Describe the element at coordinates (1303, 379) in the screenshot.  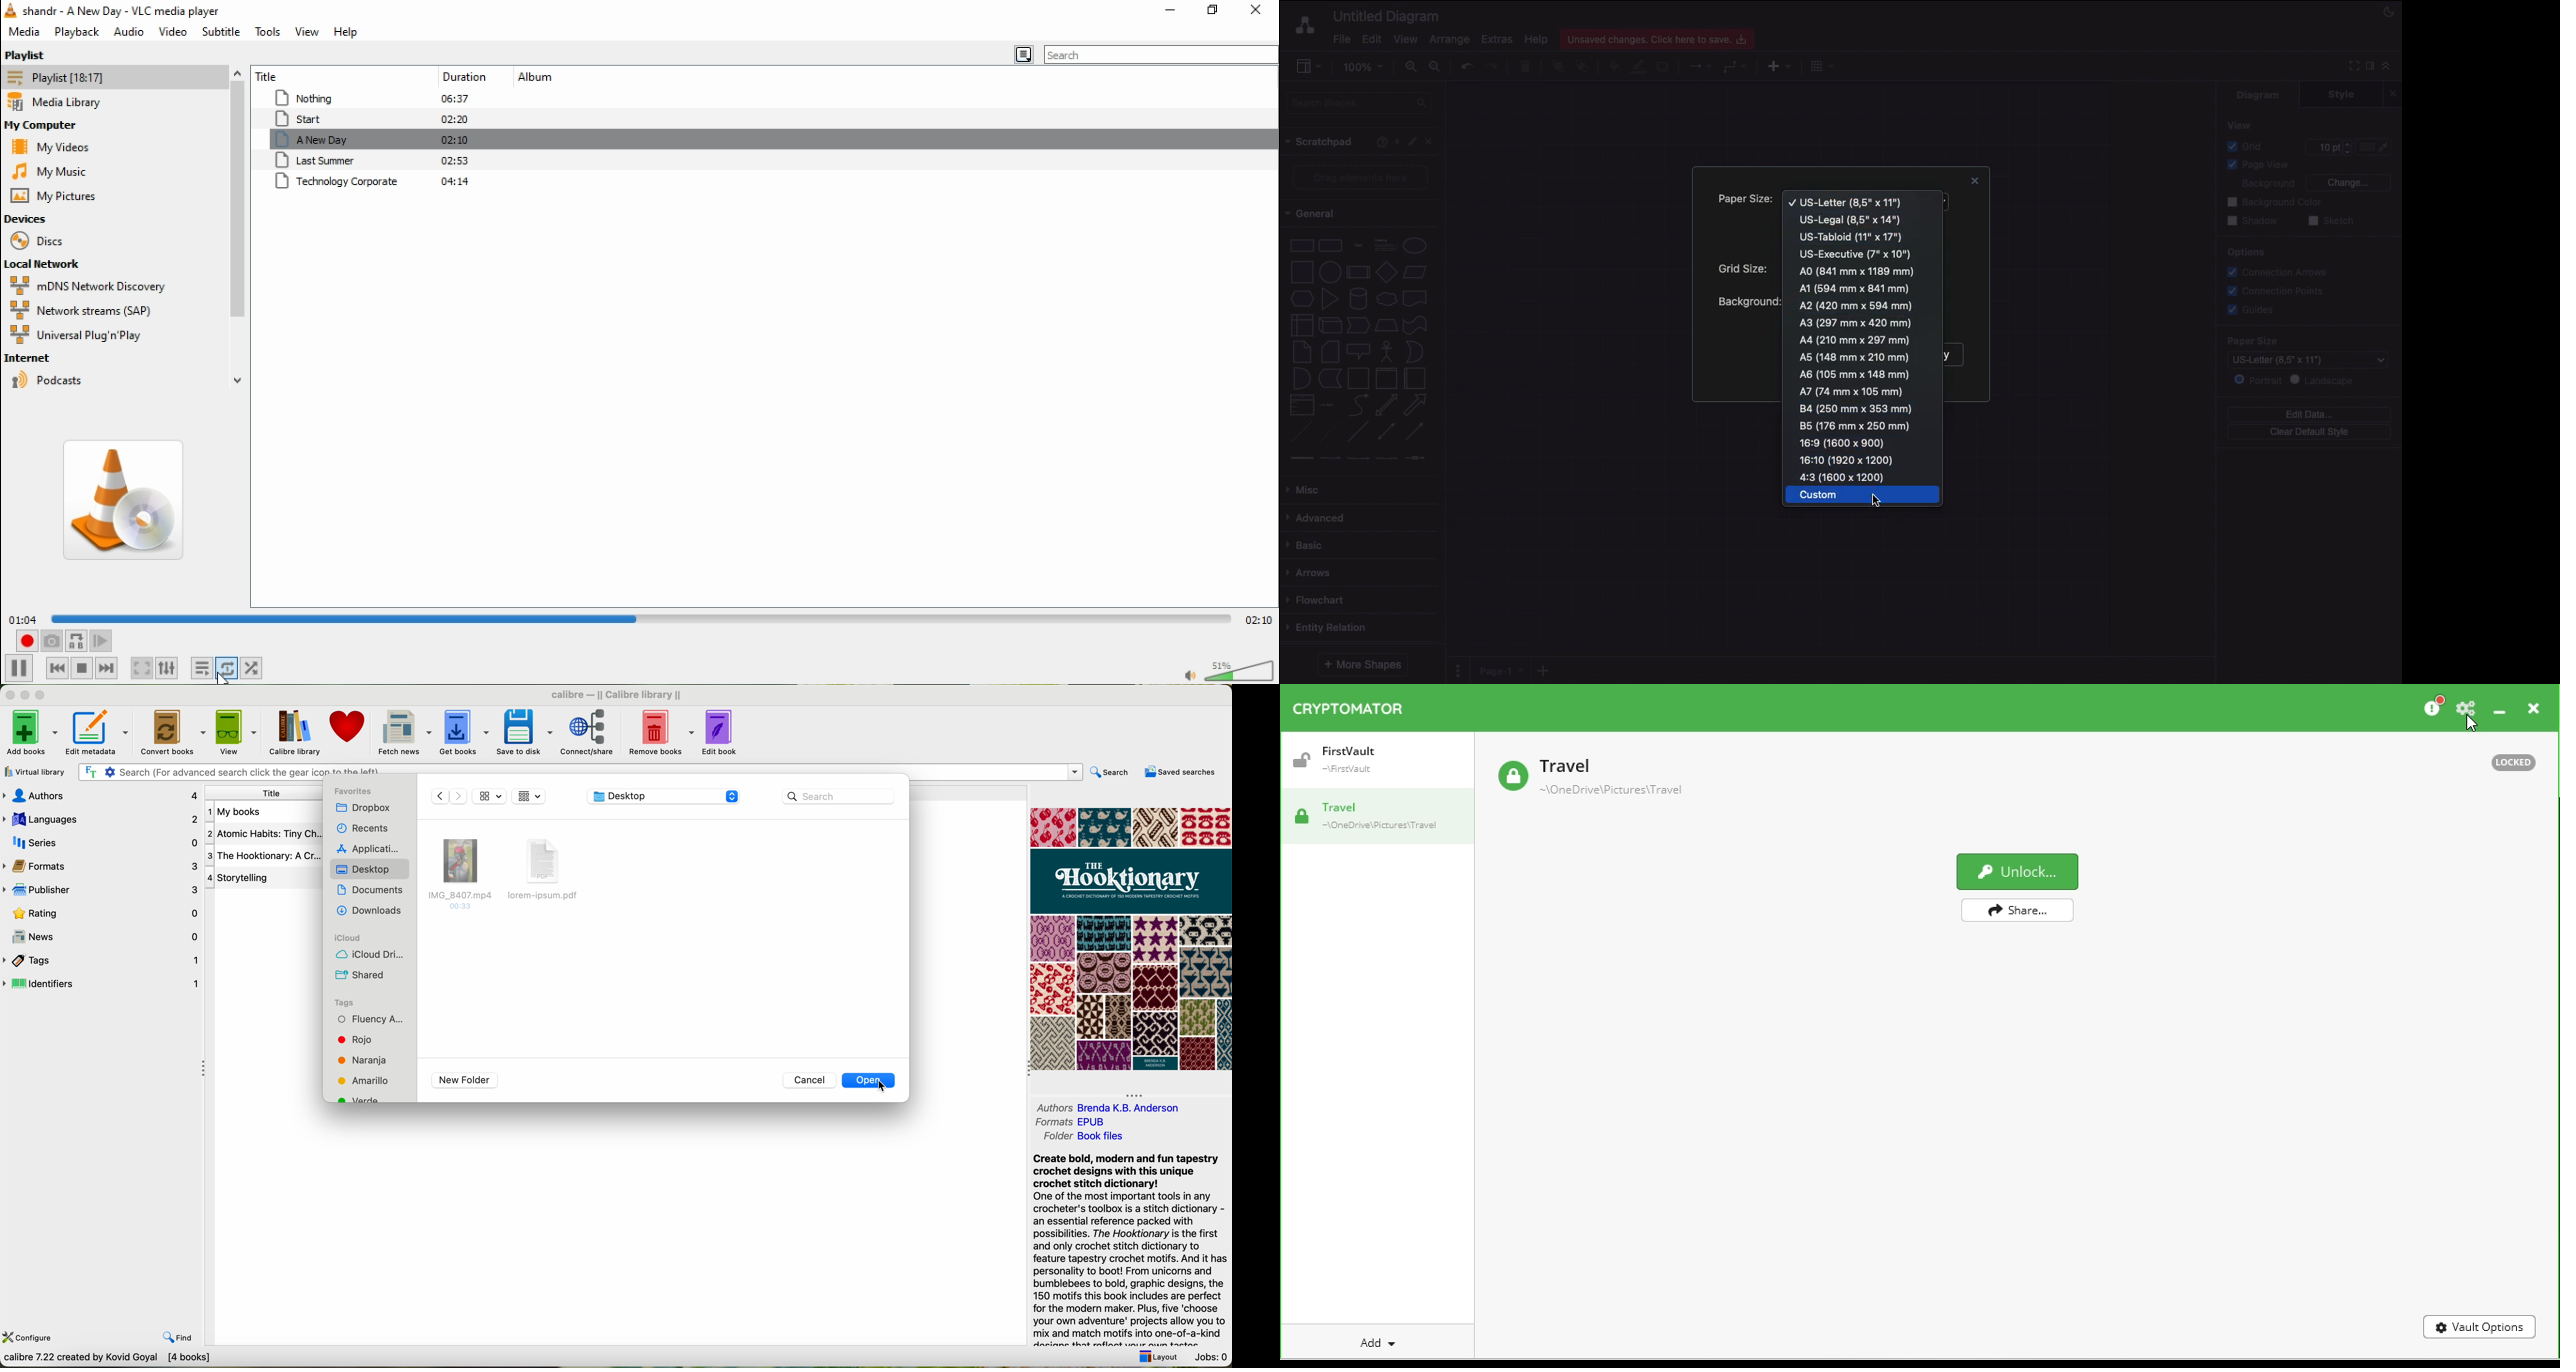
I see `And` at that location.